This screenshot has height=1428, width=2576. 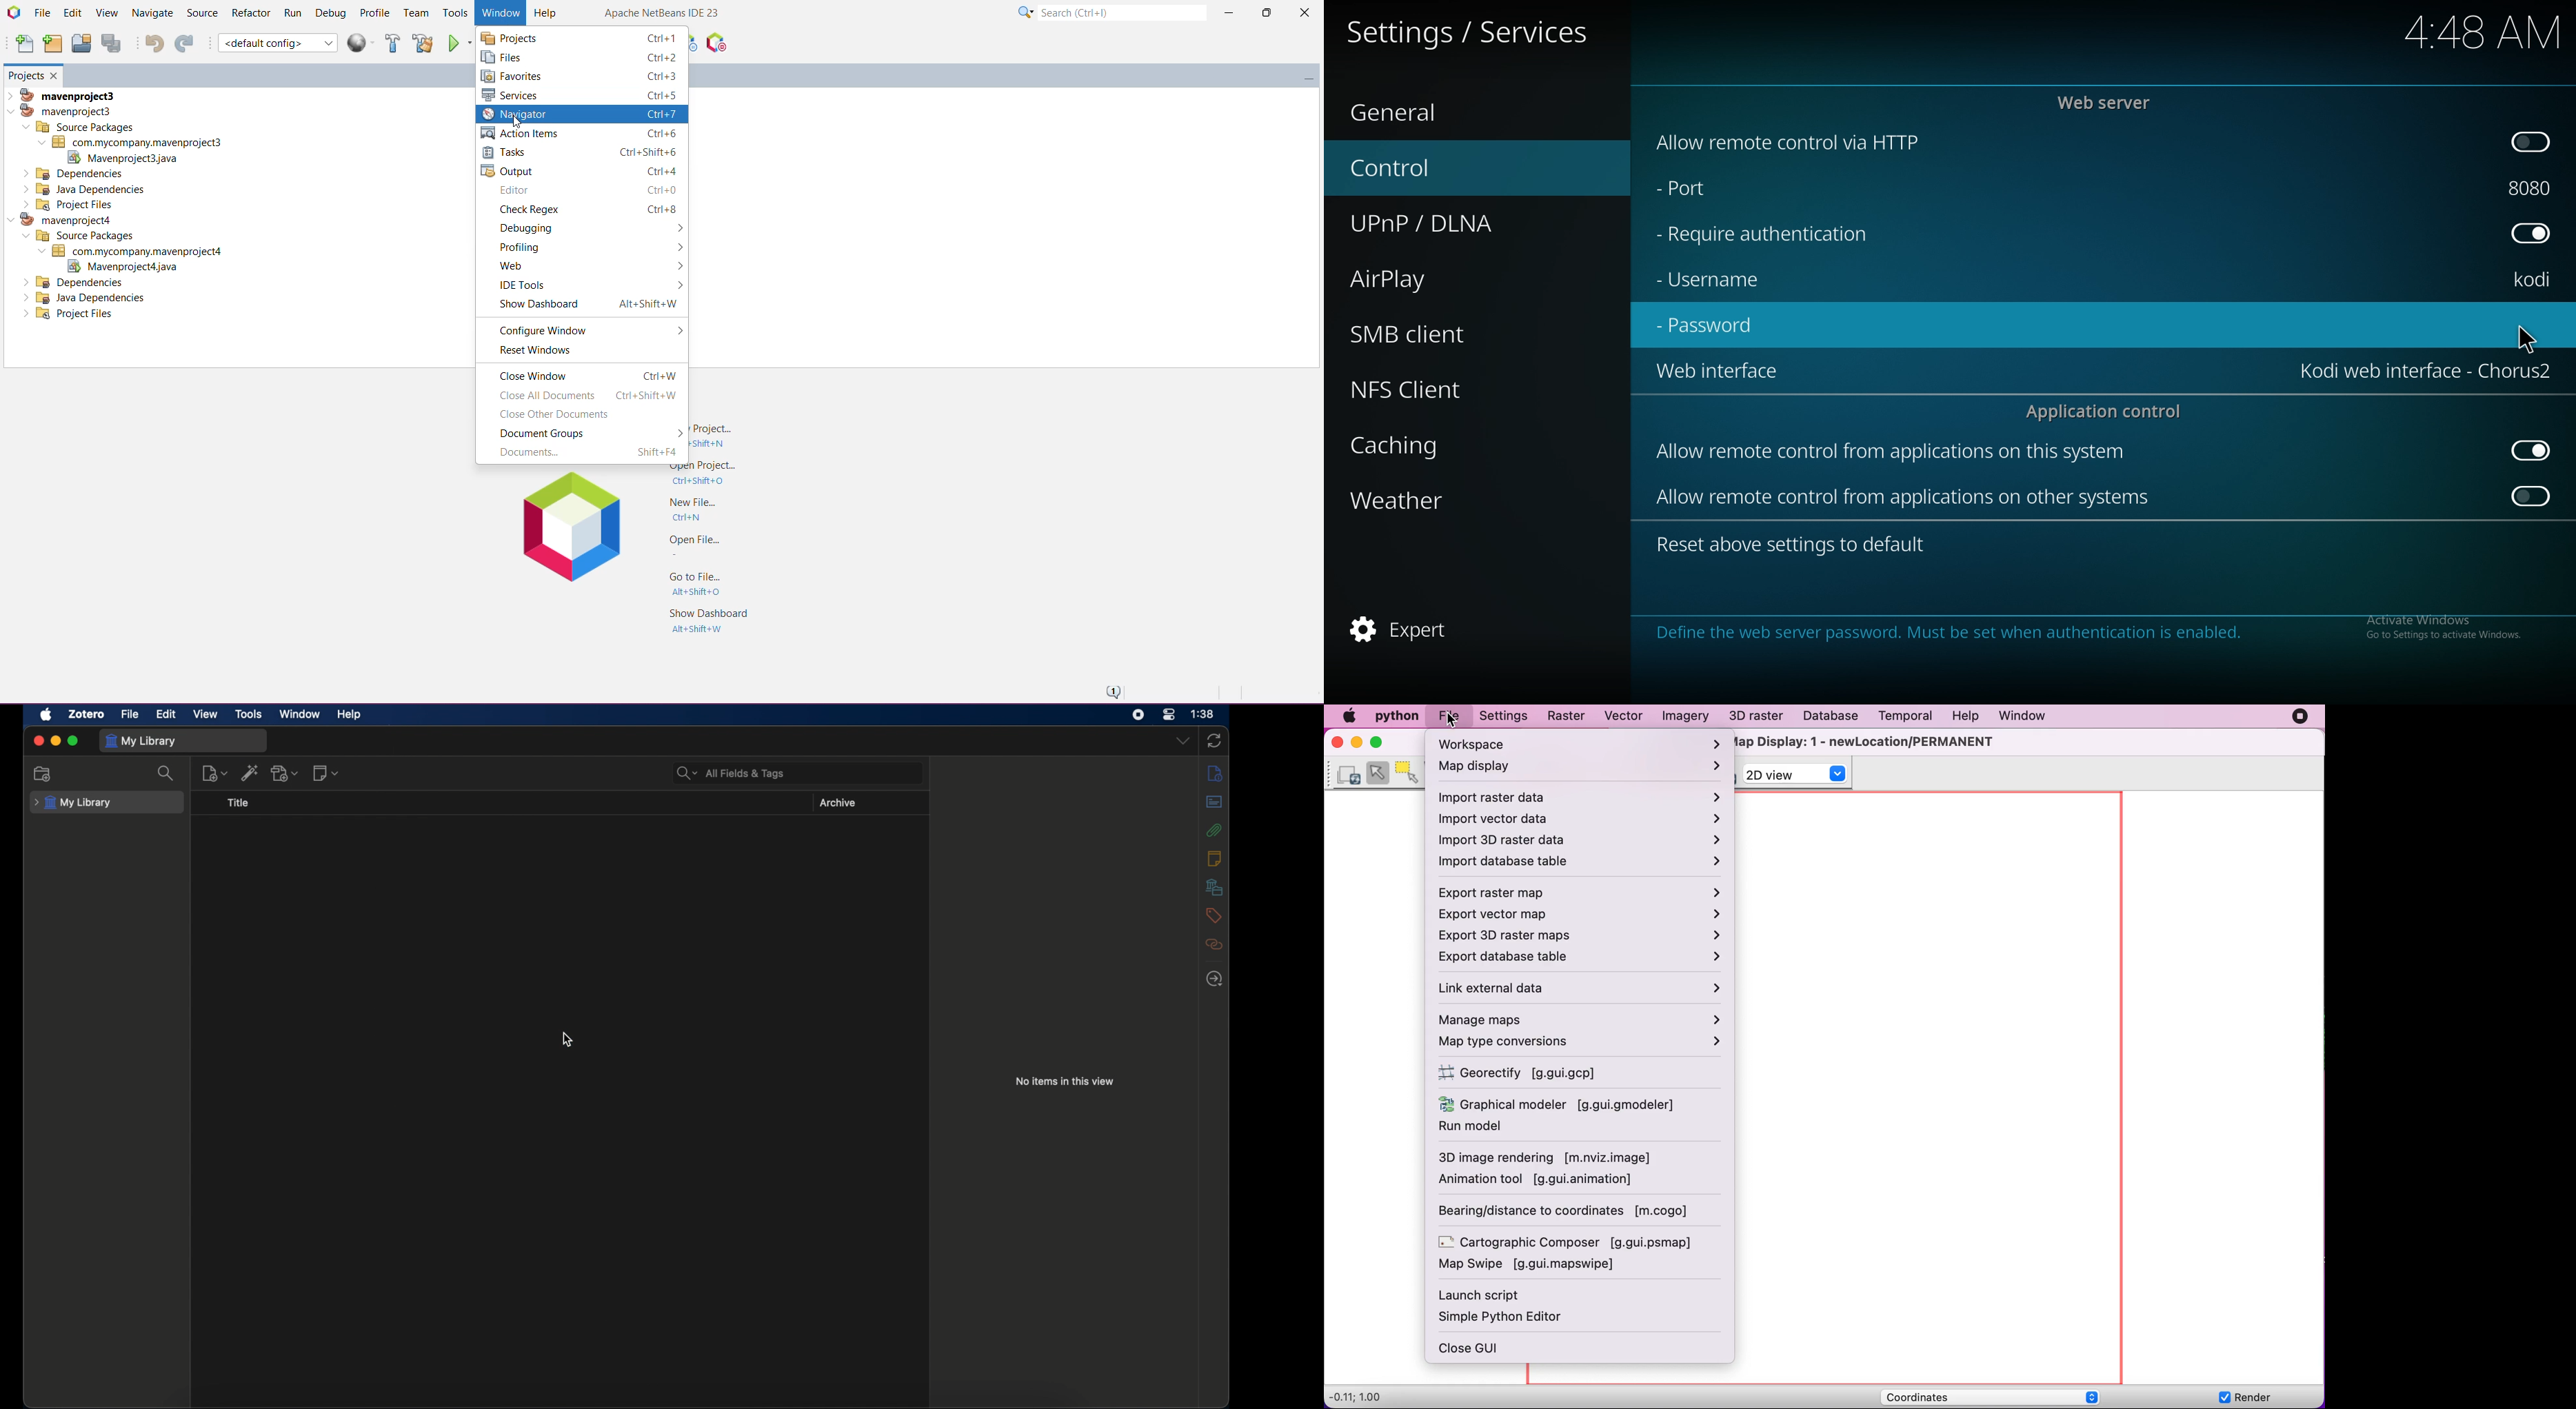 I want to click on Clean and Build Project, so click(x=423, y=43).